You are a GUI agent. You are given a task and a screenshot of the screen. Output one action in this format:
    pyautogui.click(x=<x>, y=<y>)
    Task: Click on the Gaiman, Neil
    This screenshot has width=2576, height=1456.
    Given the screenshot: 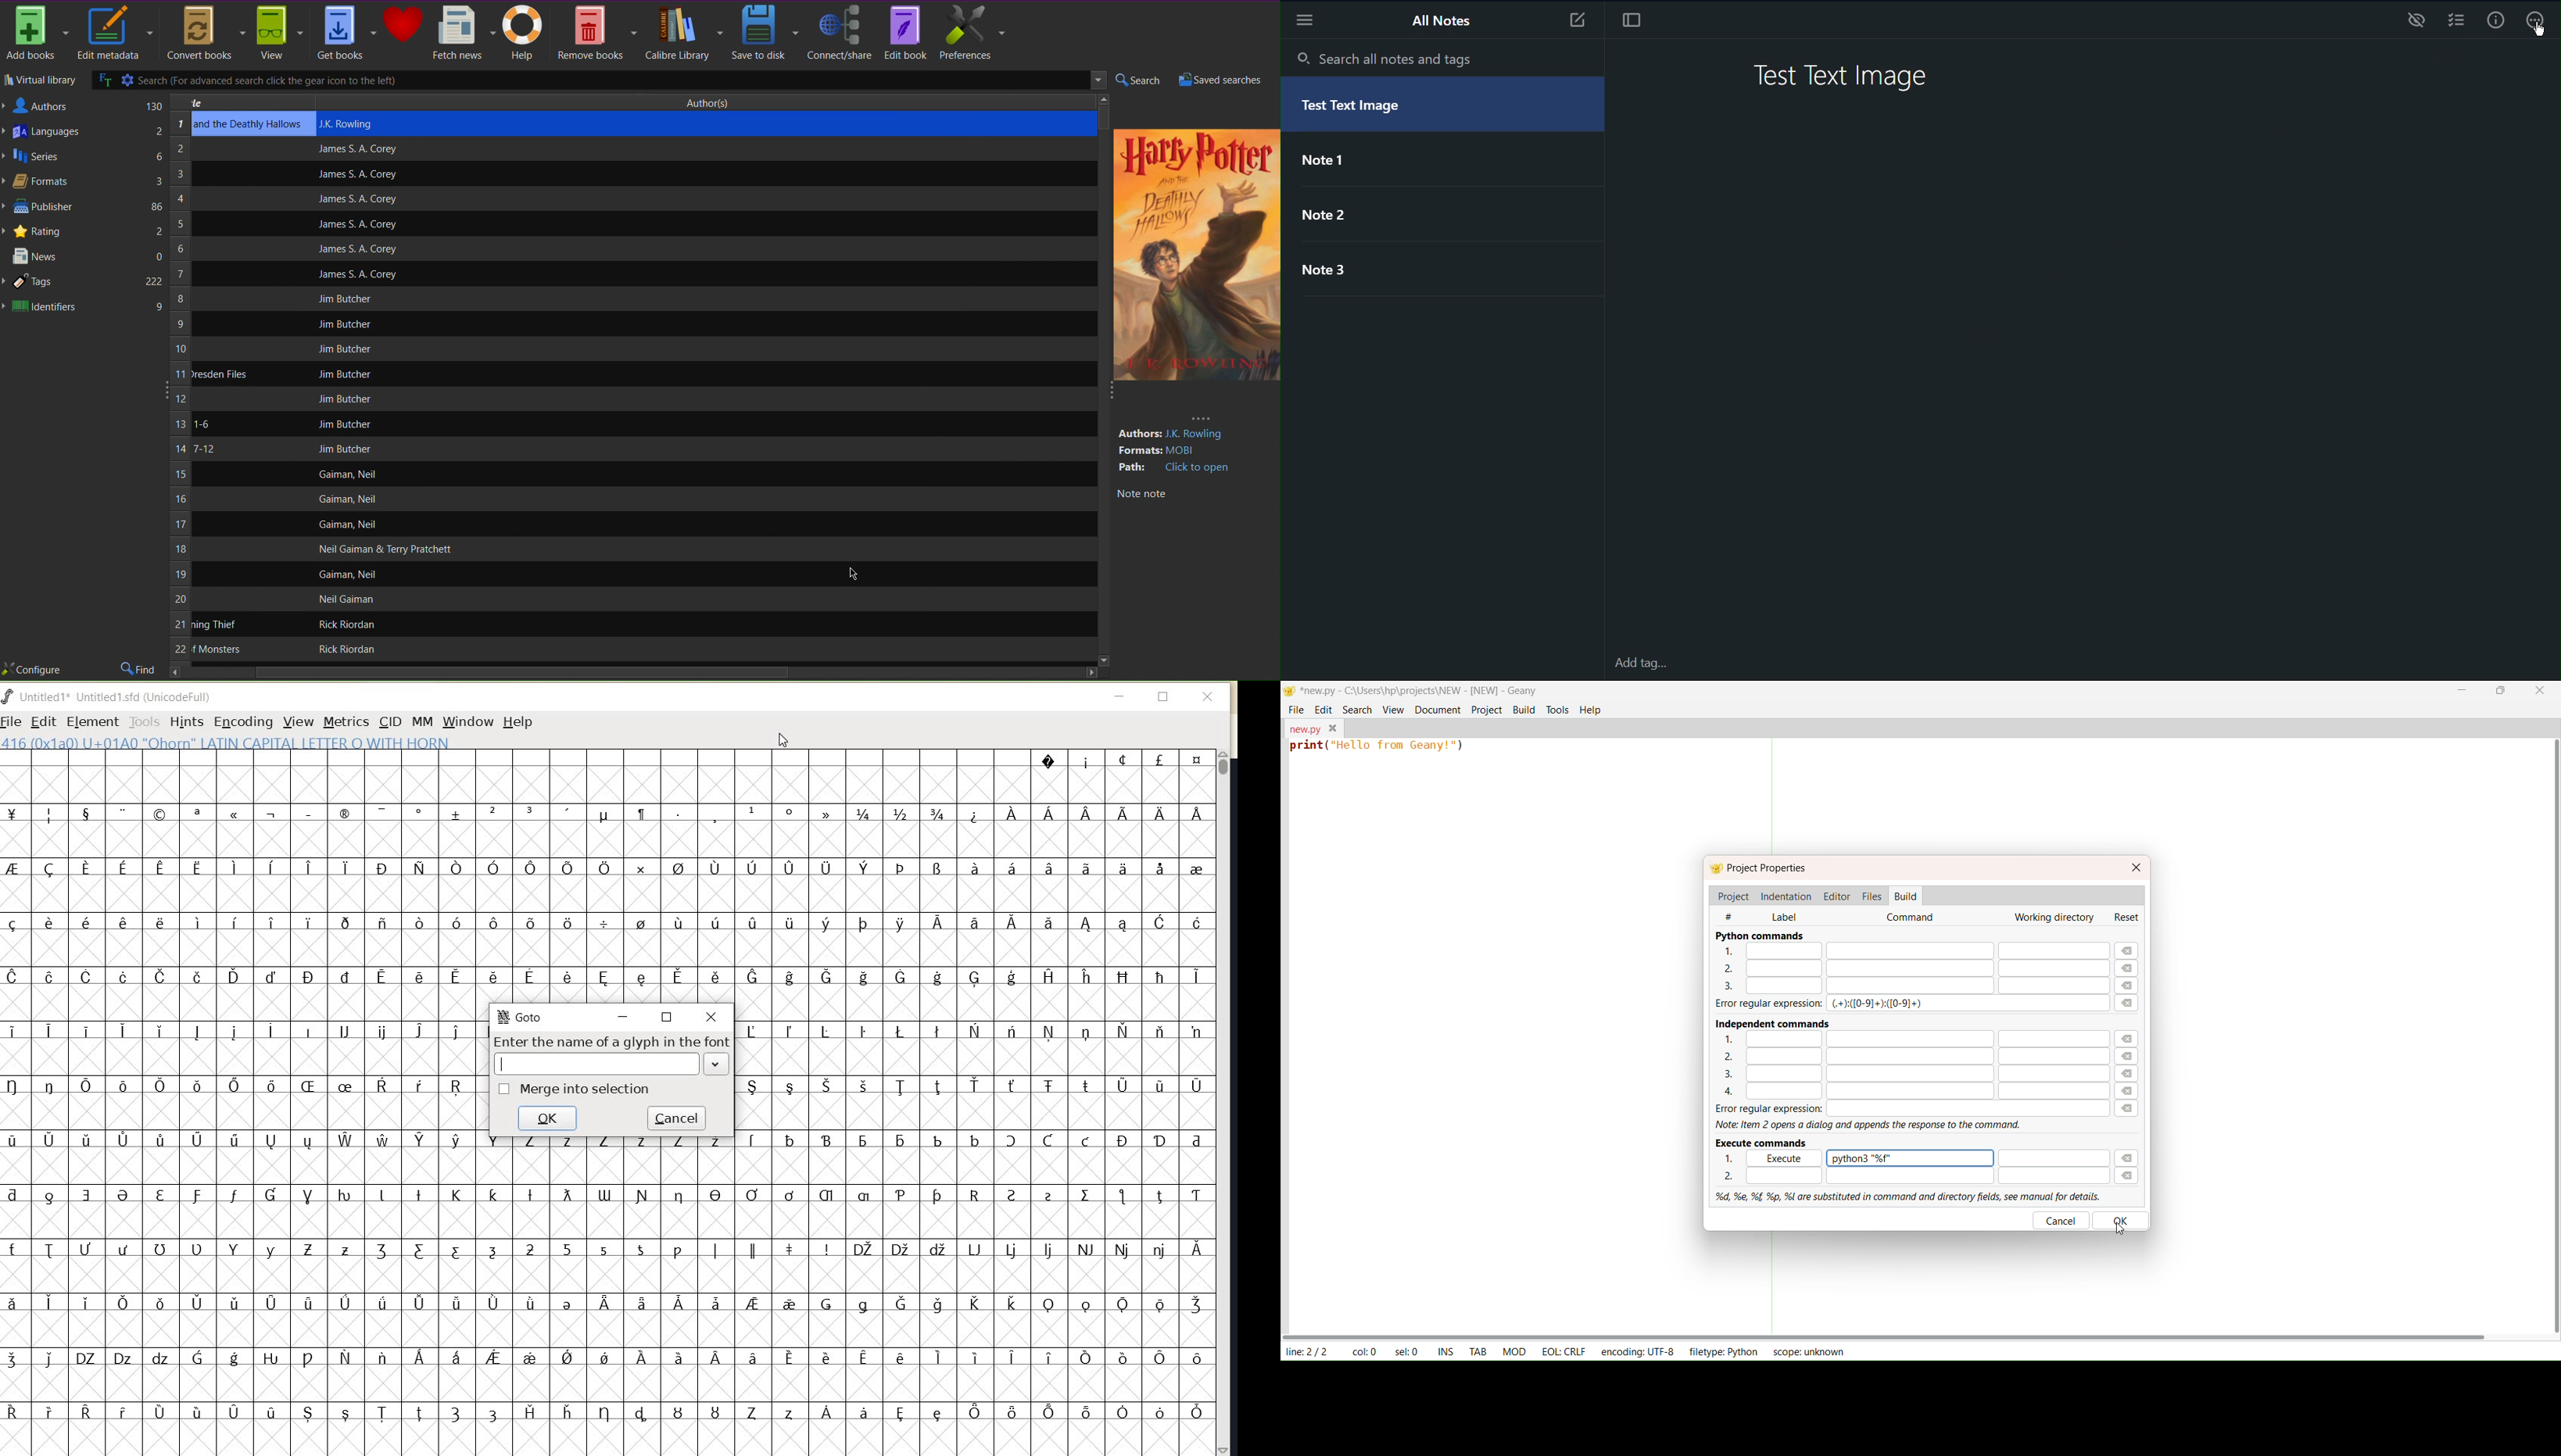 What is the action you would take?
    pyautogui.click(x=346, y=474)
    